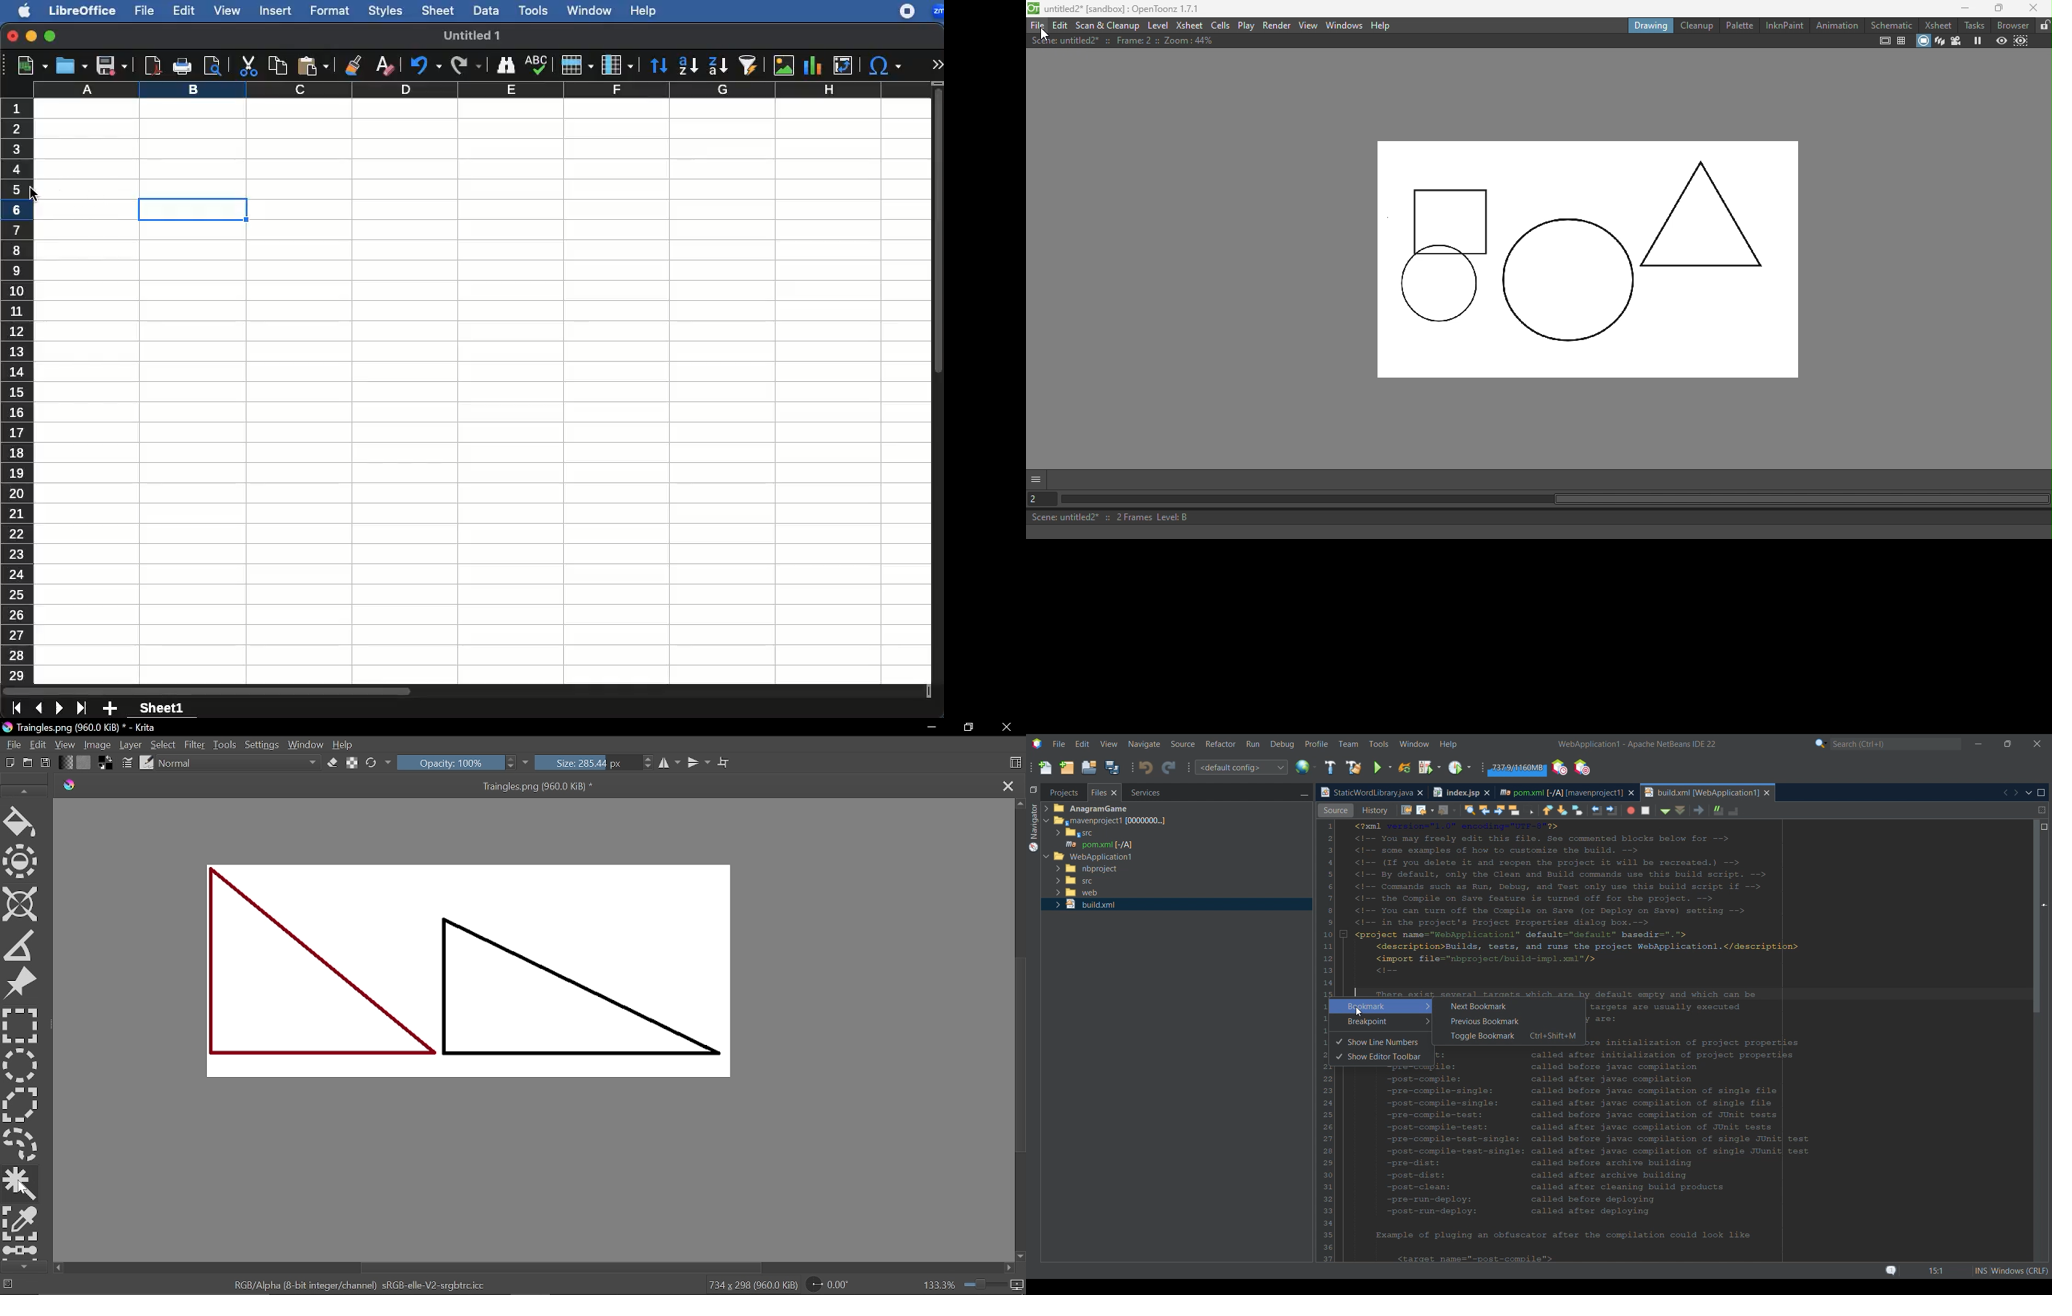 The width and height of the screenshot is (2072, 1316). What do you see at coordinates (1627, 811) in the screenshot?
I see `Toggle rectangular selection` at bounding box center [1627, 811].